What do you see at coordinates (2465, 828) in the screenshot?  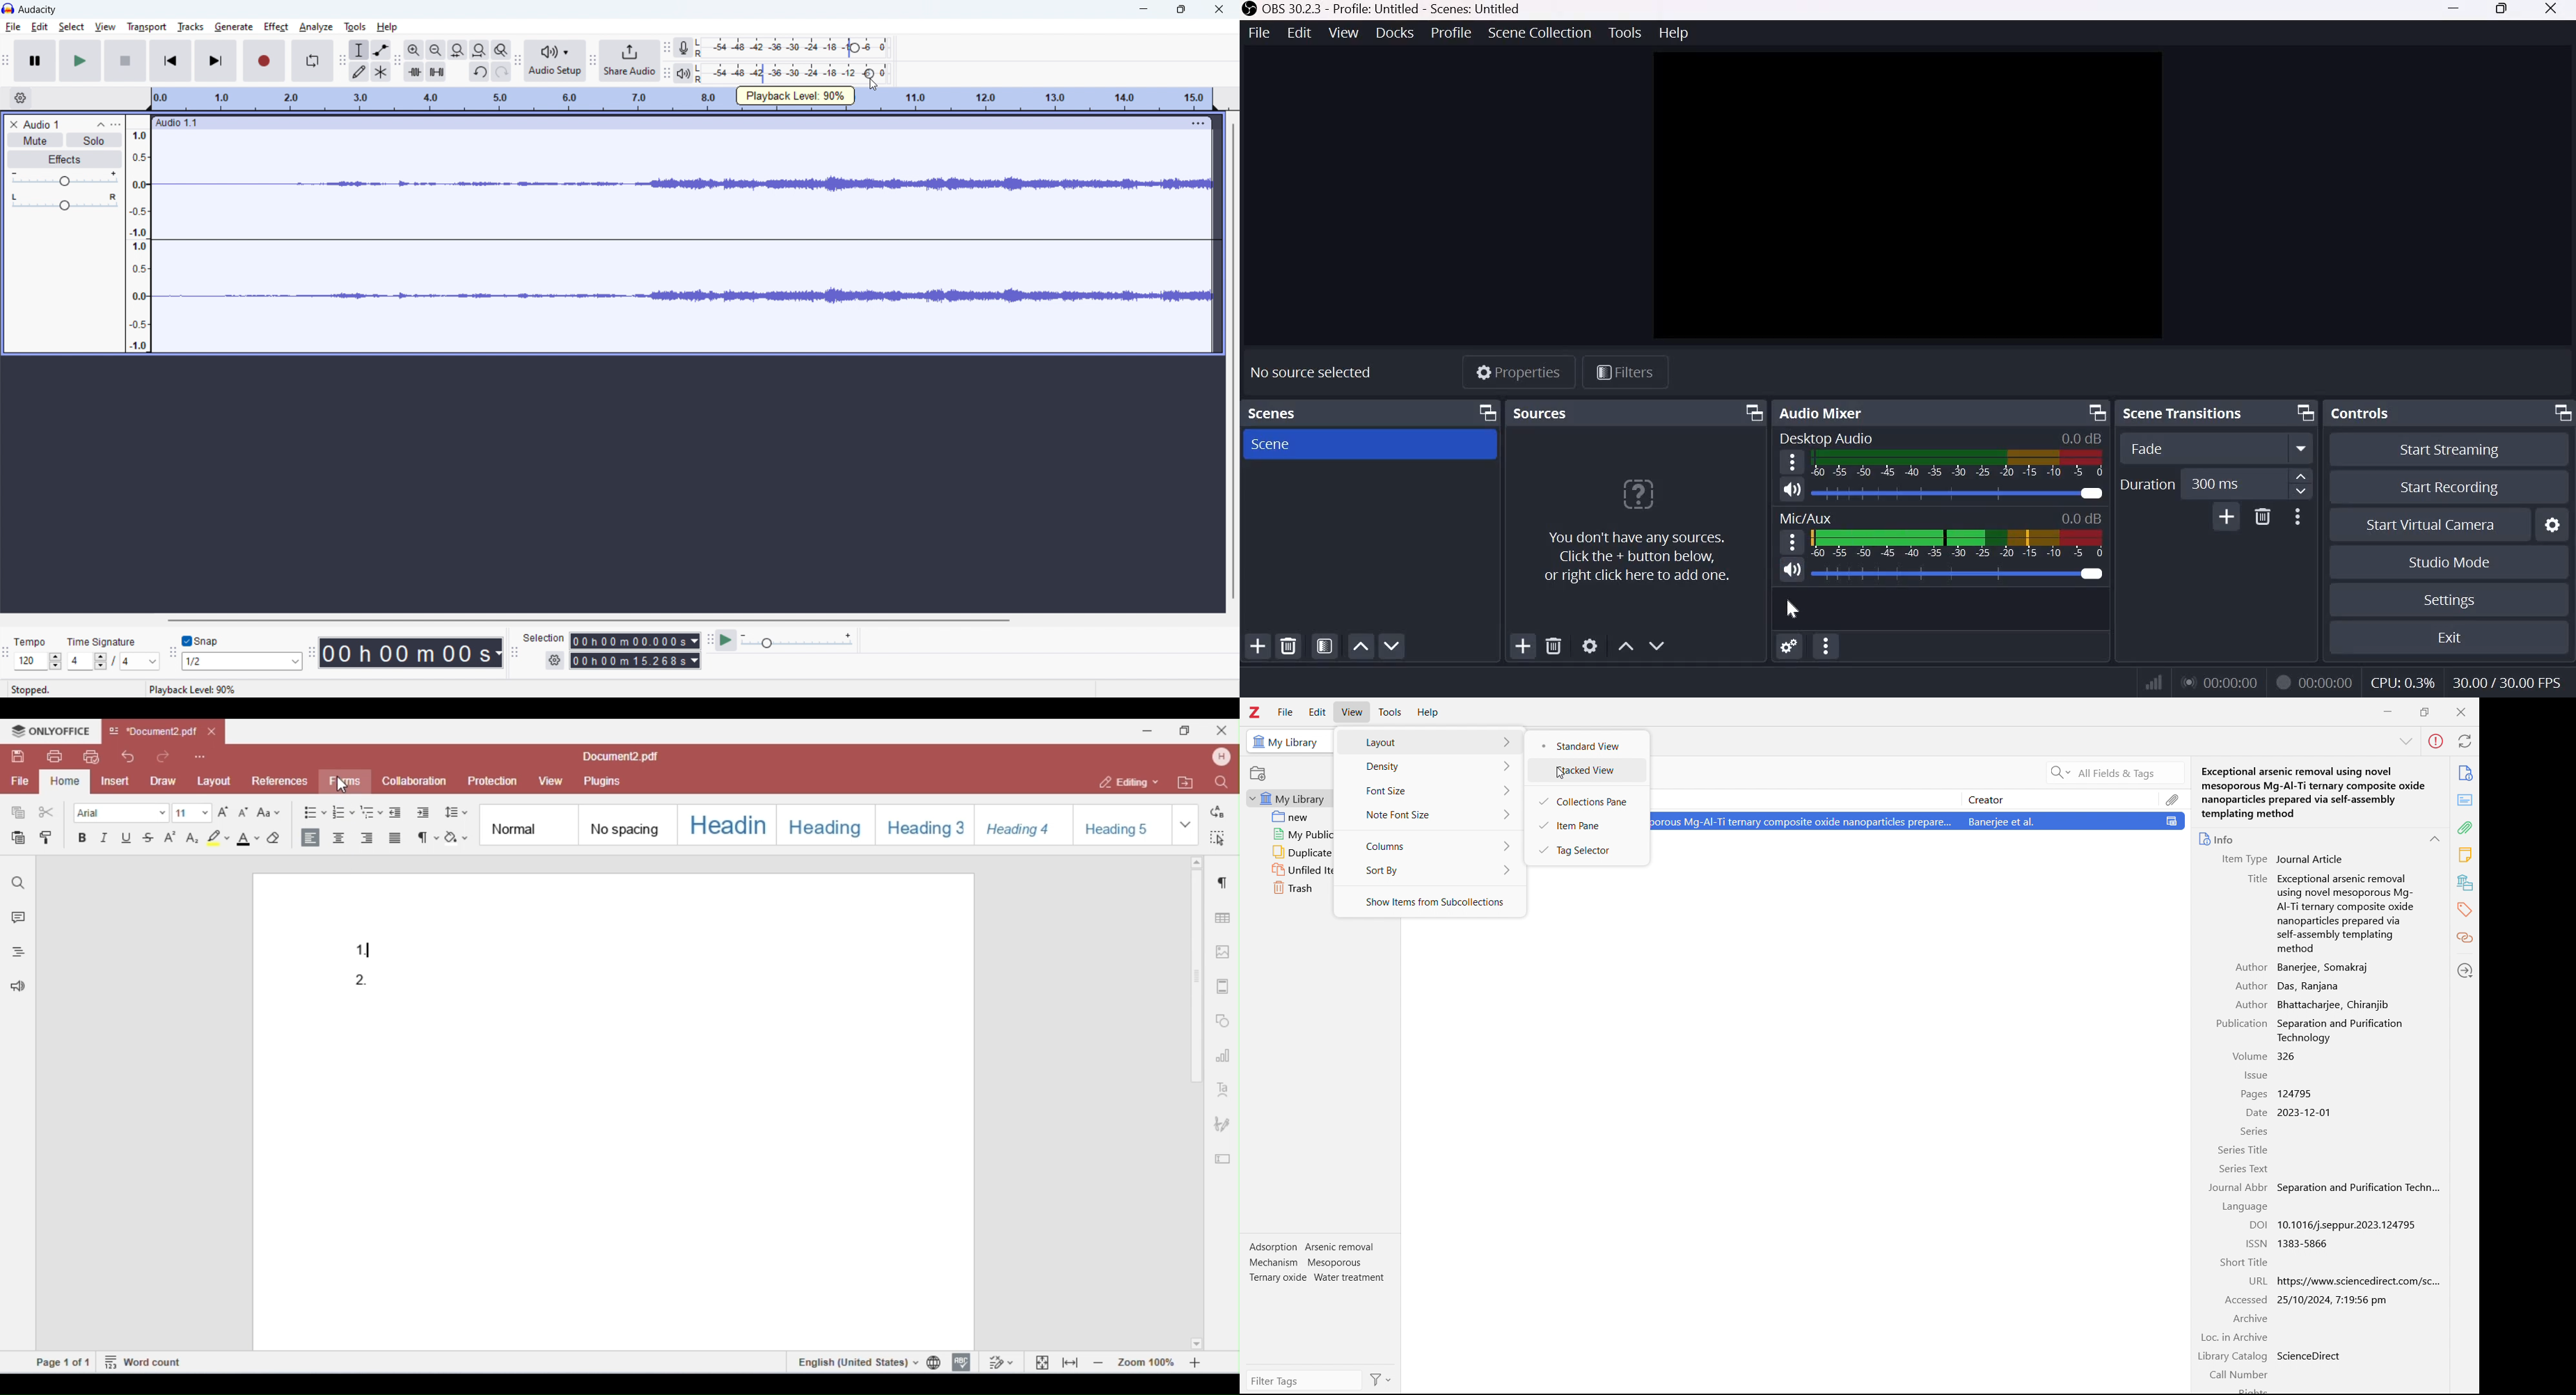 I see `attachments` at bounding box center [2465, 828].